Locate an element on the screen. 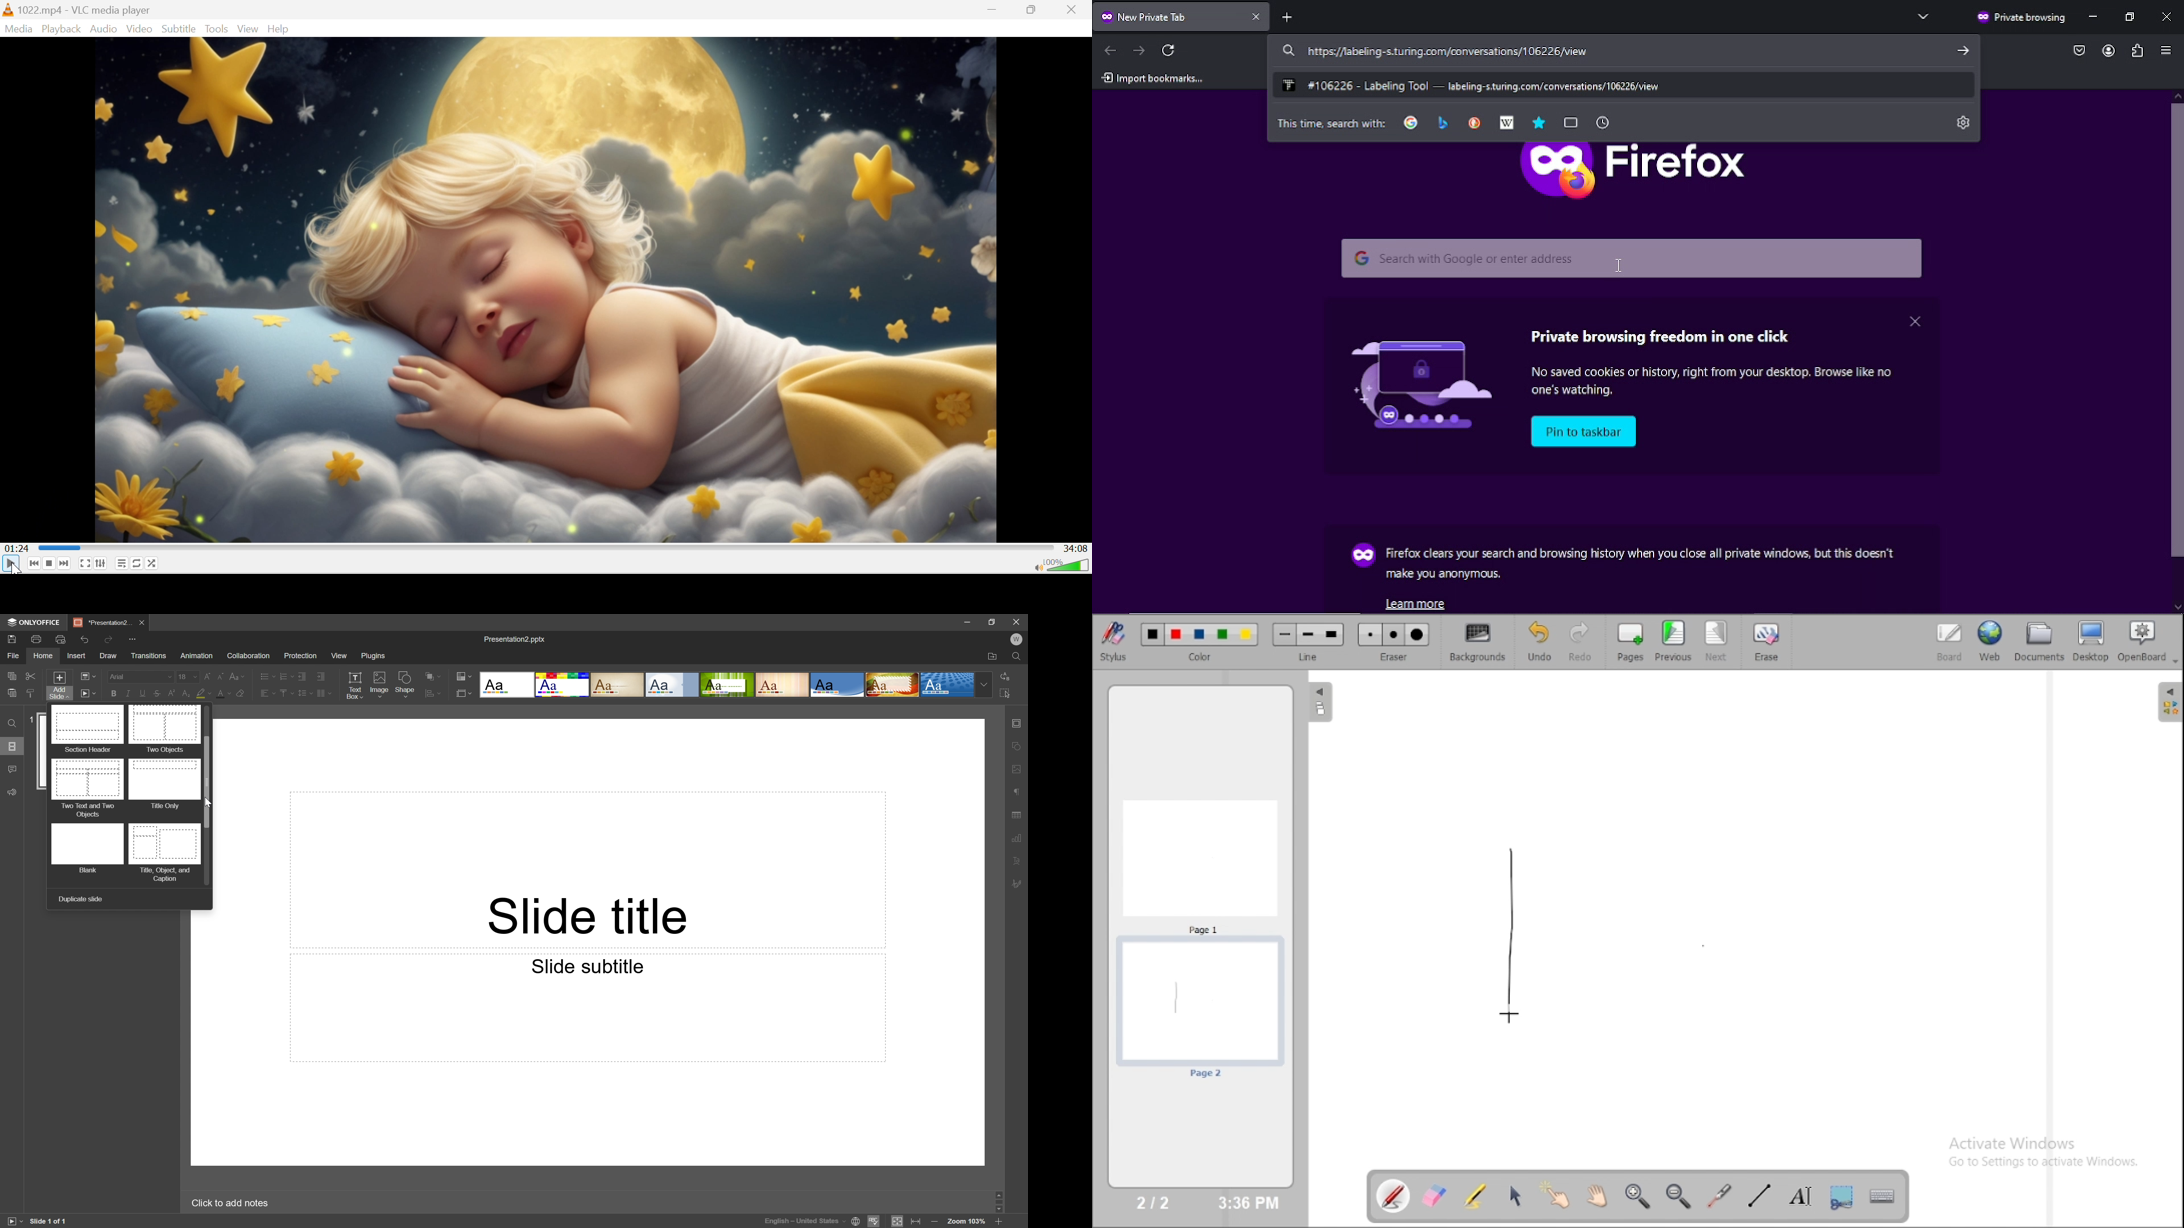 Image resolution: width=2184 pixels, height=1232 pixels. Scroll Down is located at coordinates (997, 1207).